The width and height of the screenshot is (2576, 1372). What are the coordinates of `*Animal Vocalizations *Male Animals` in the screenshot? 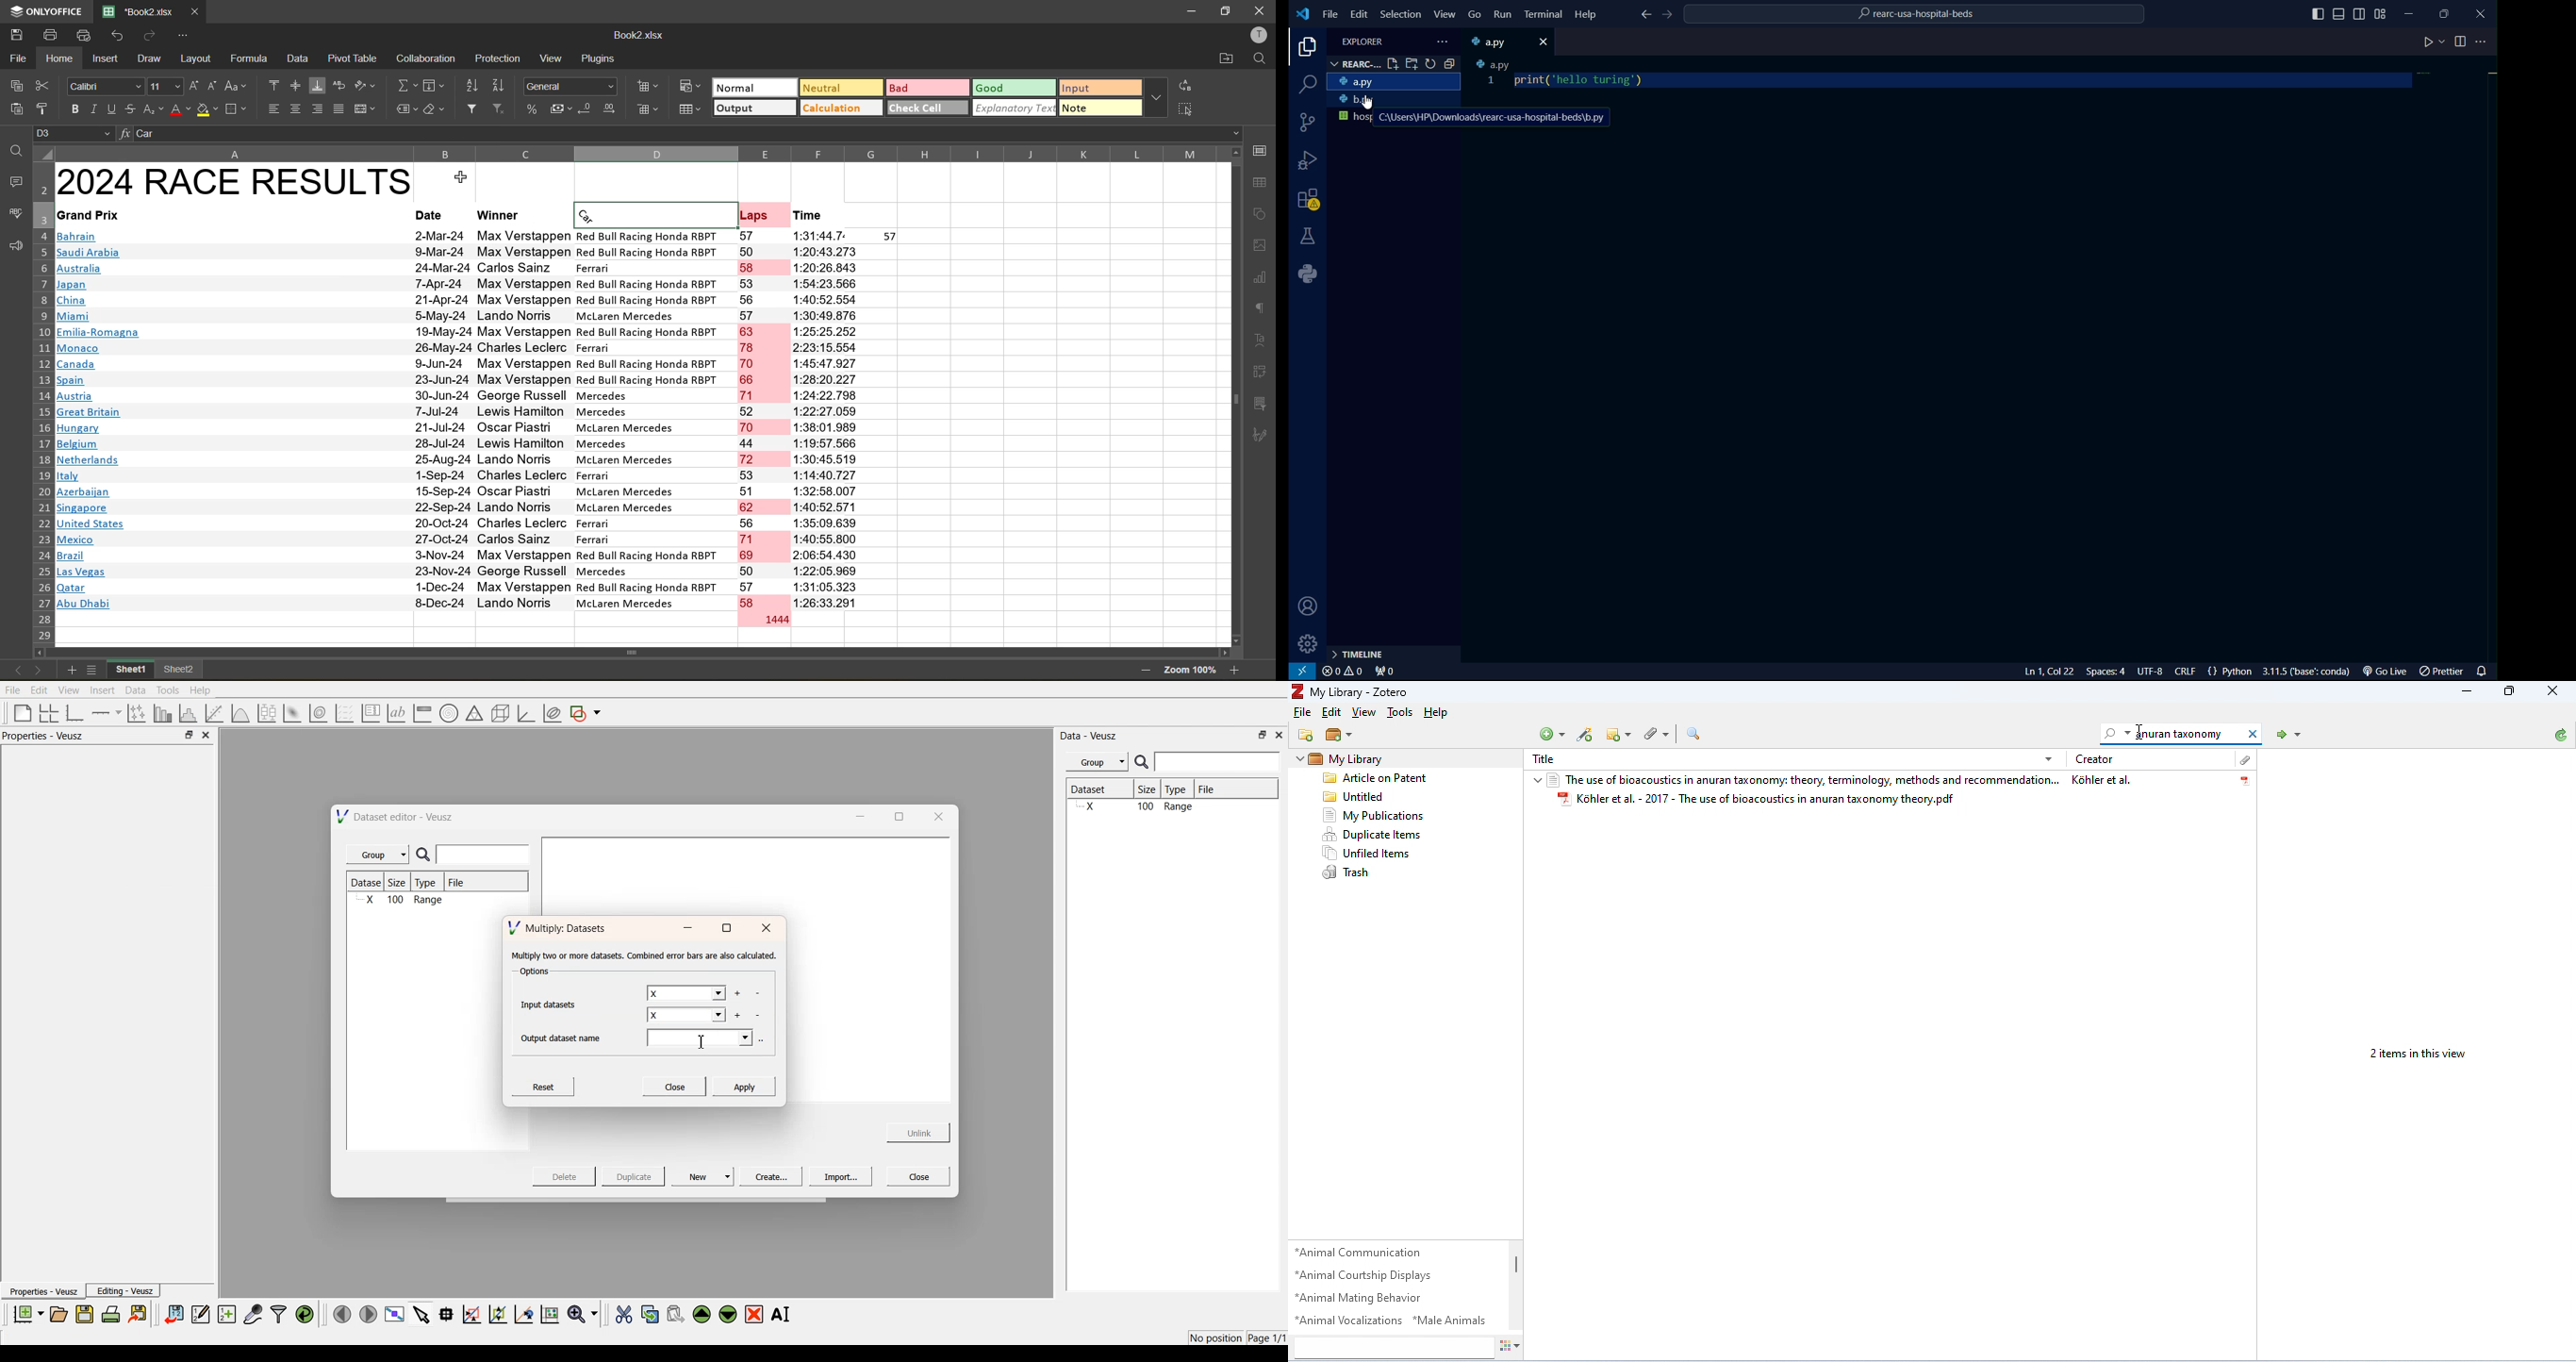 It's located at (1395, 1321).